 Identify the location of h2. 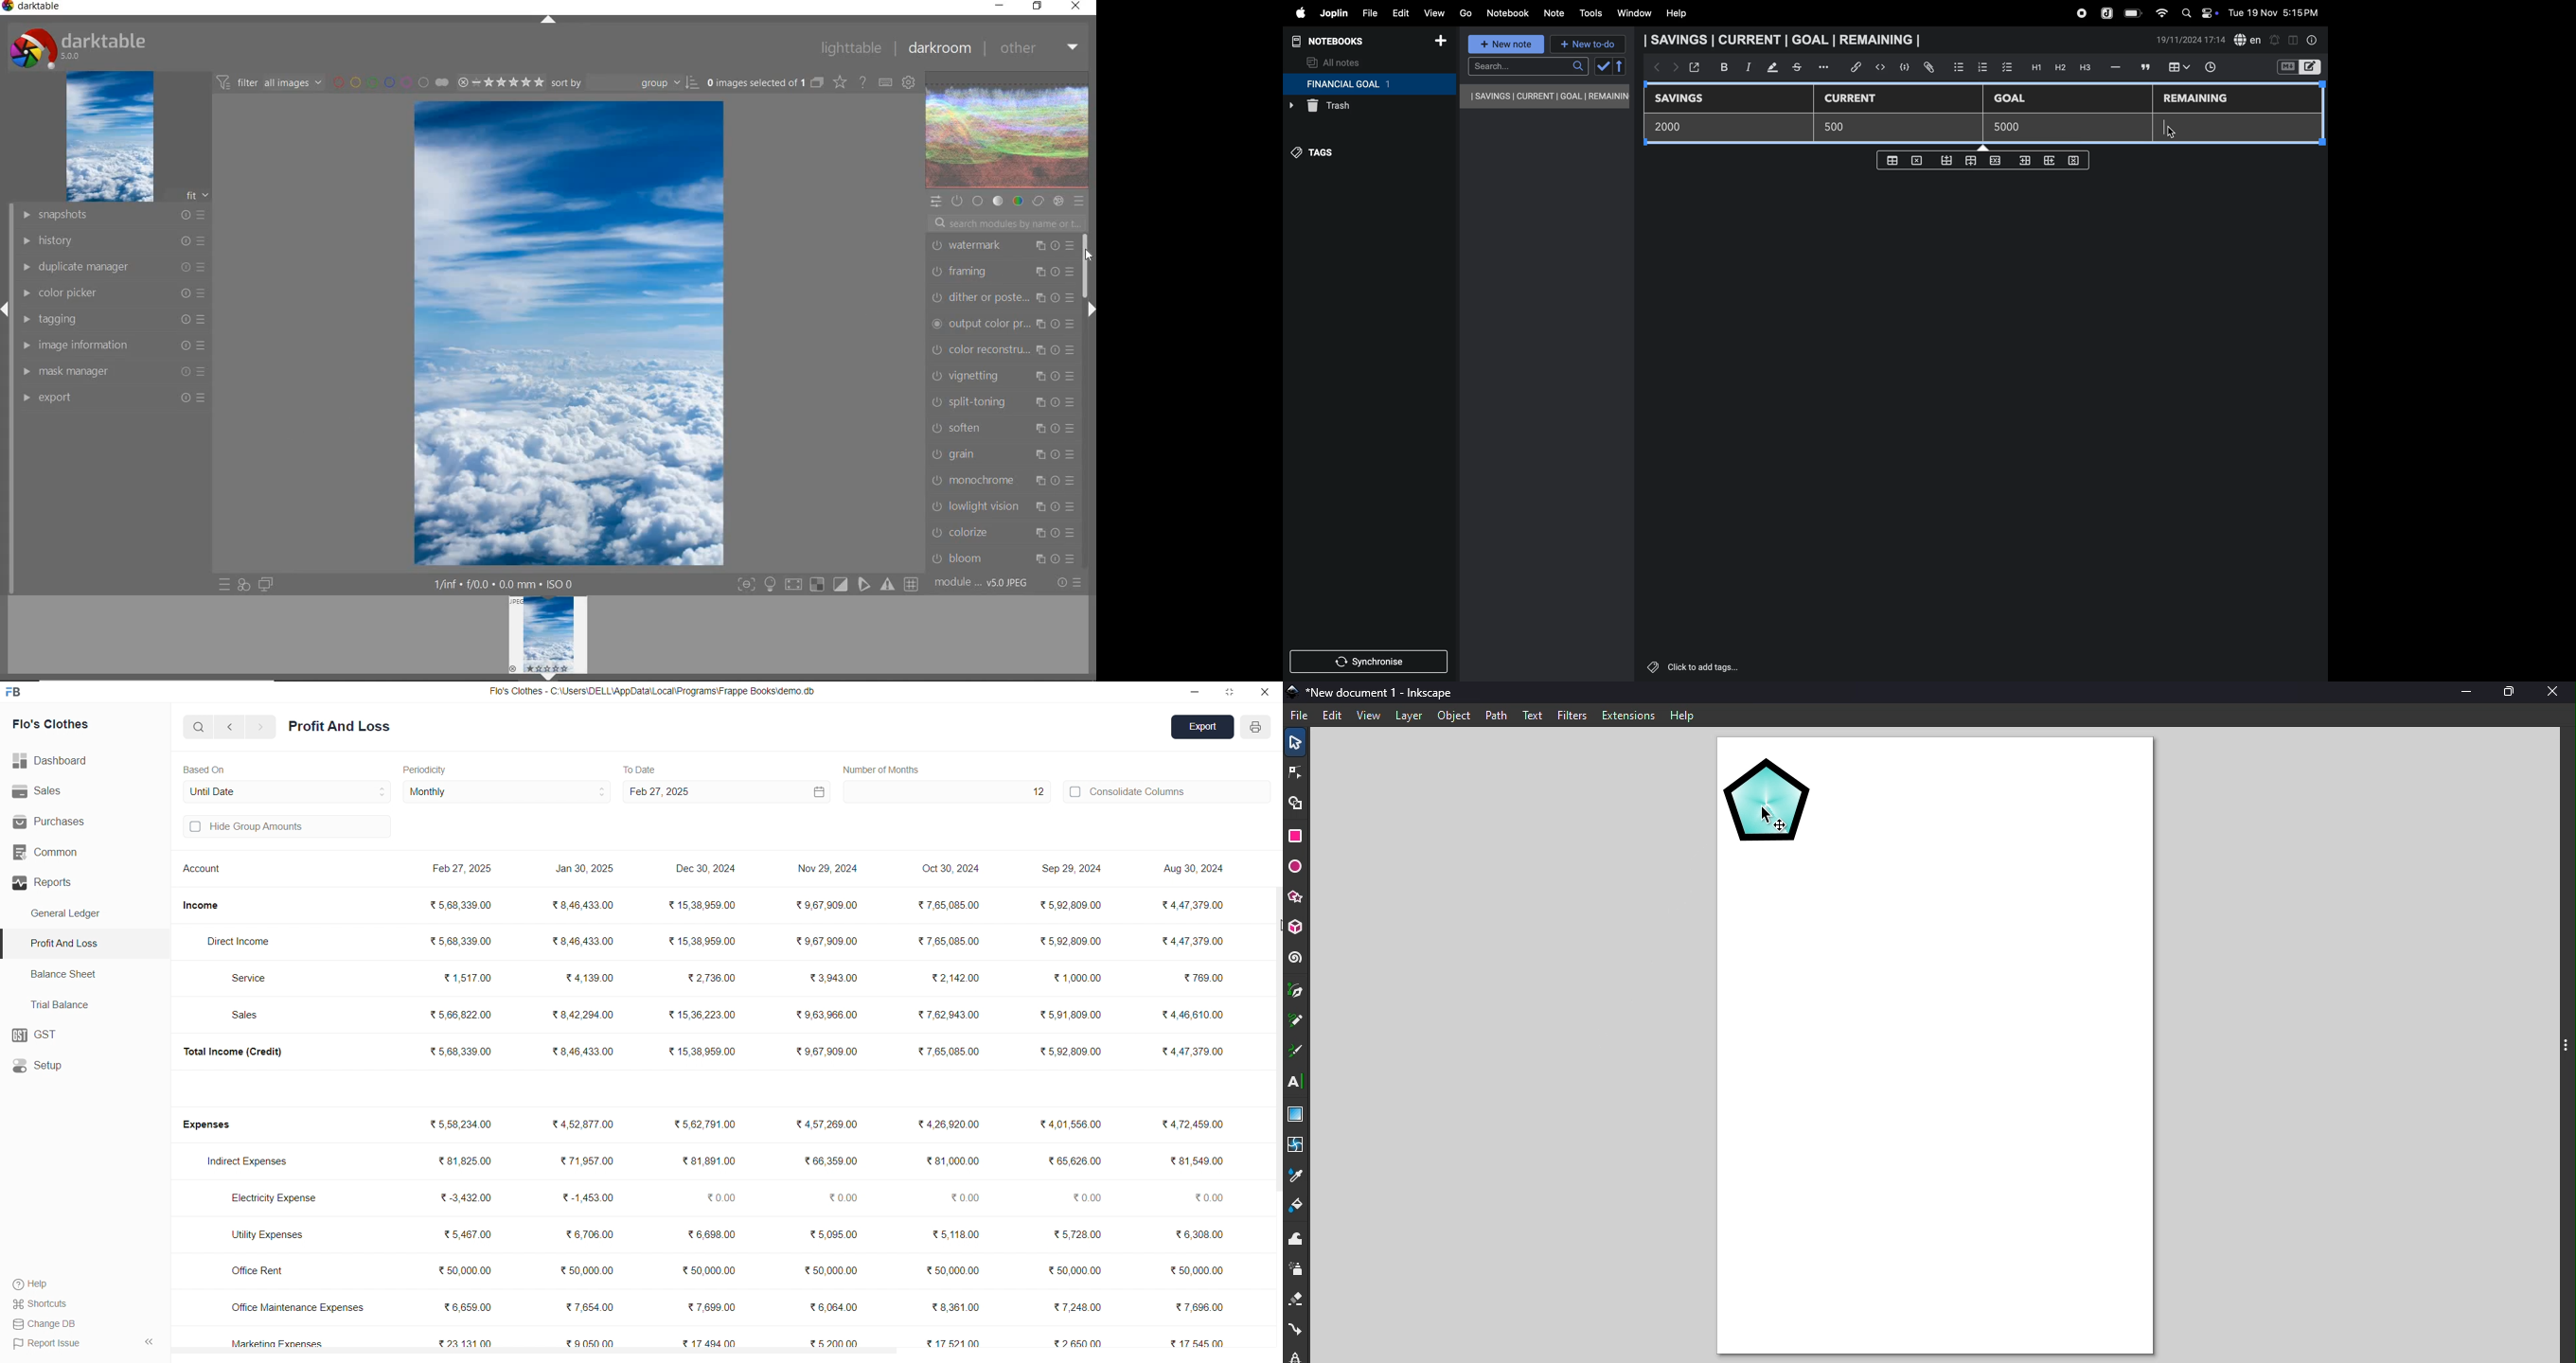
(2059, 67).